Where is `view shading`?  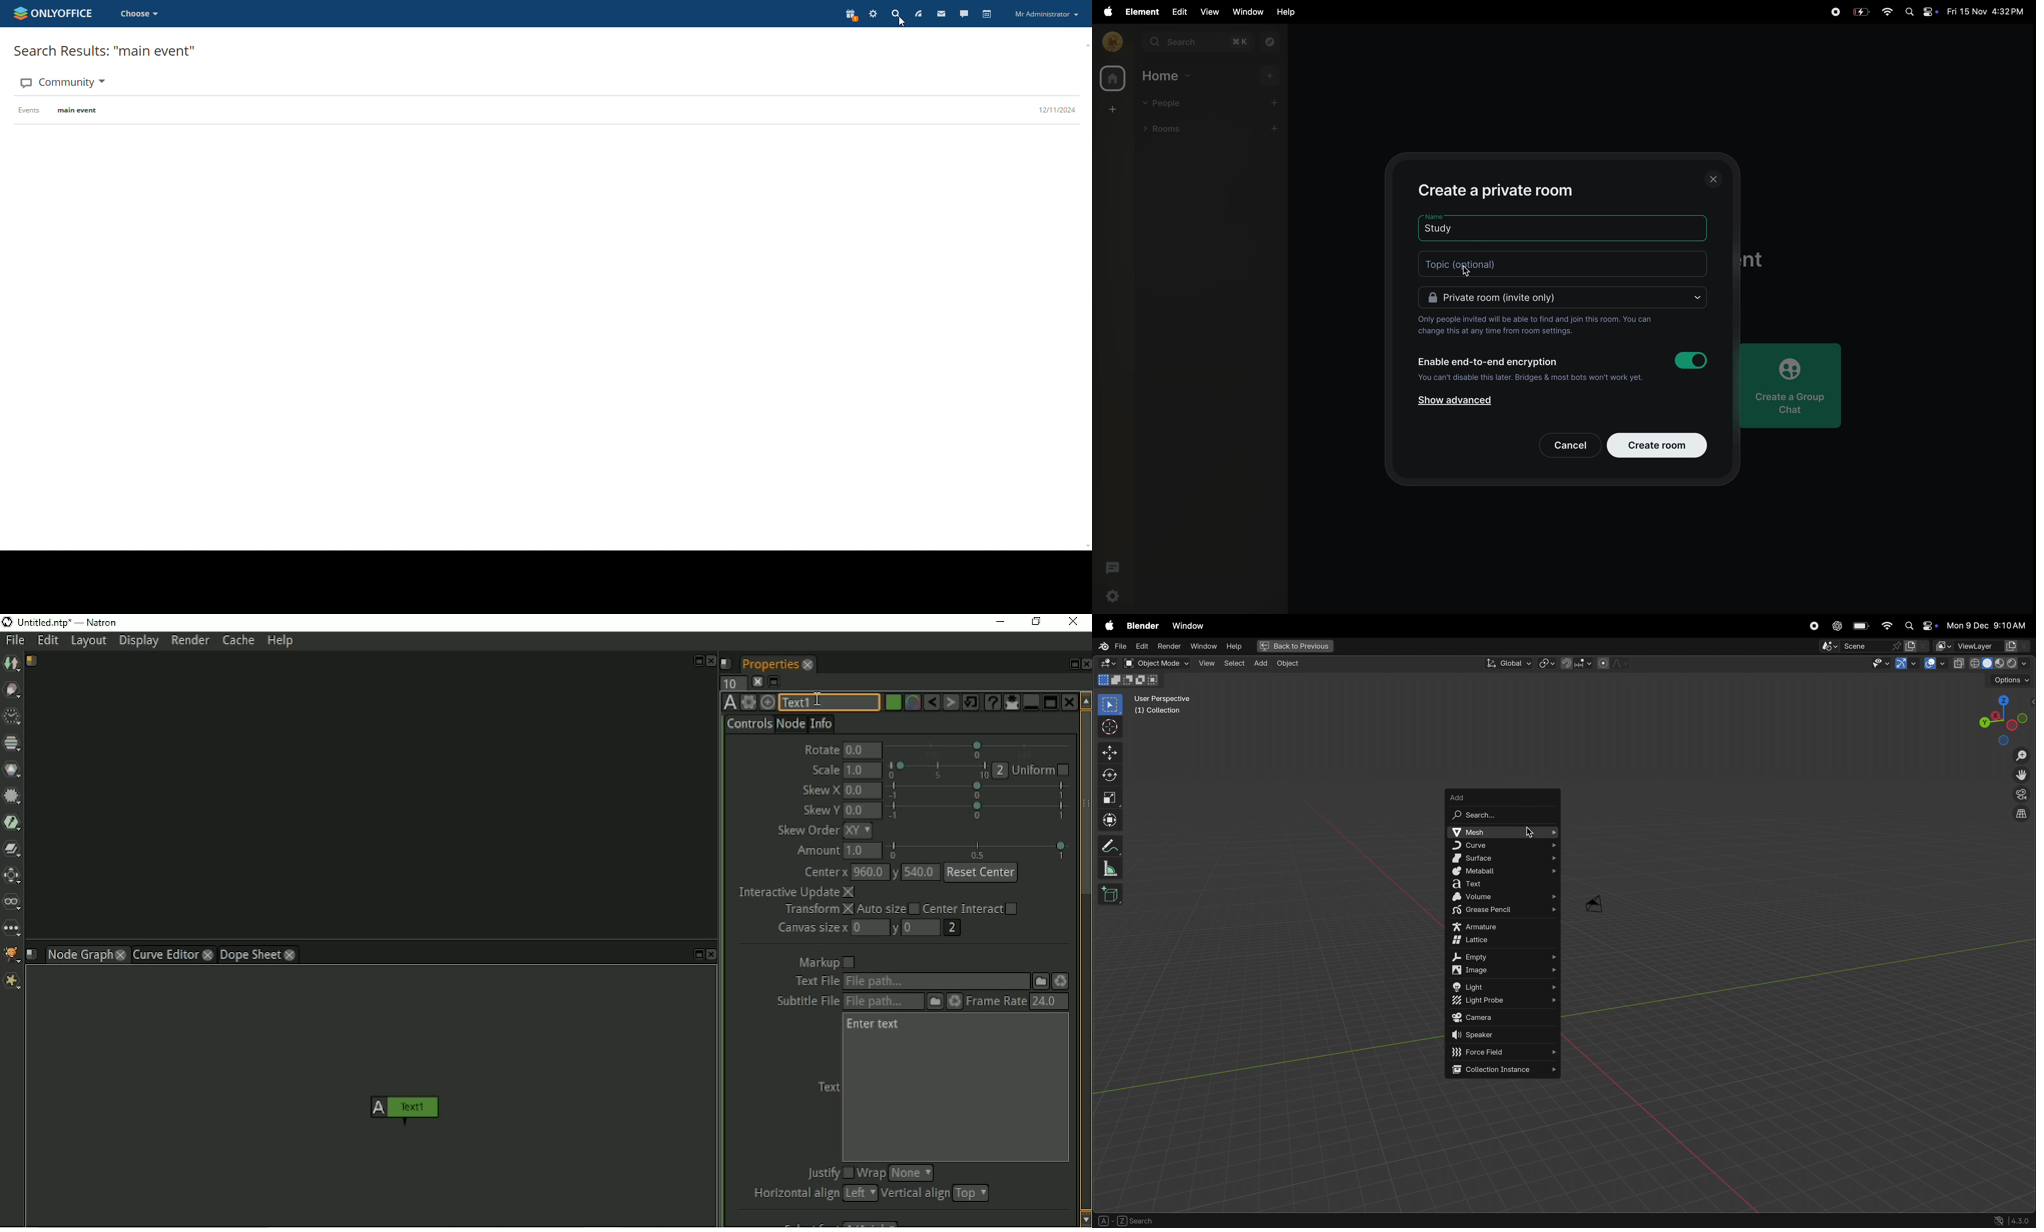 view shading is located at coordinates (2002, 662).